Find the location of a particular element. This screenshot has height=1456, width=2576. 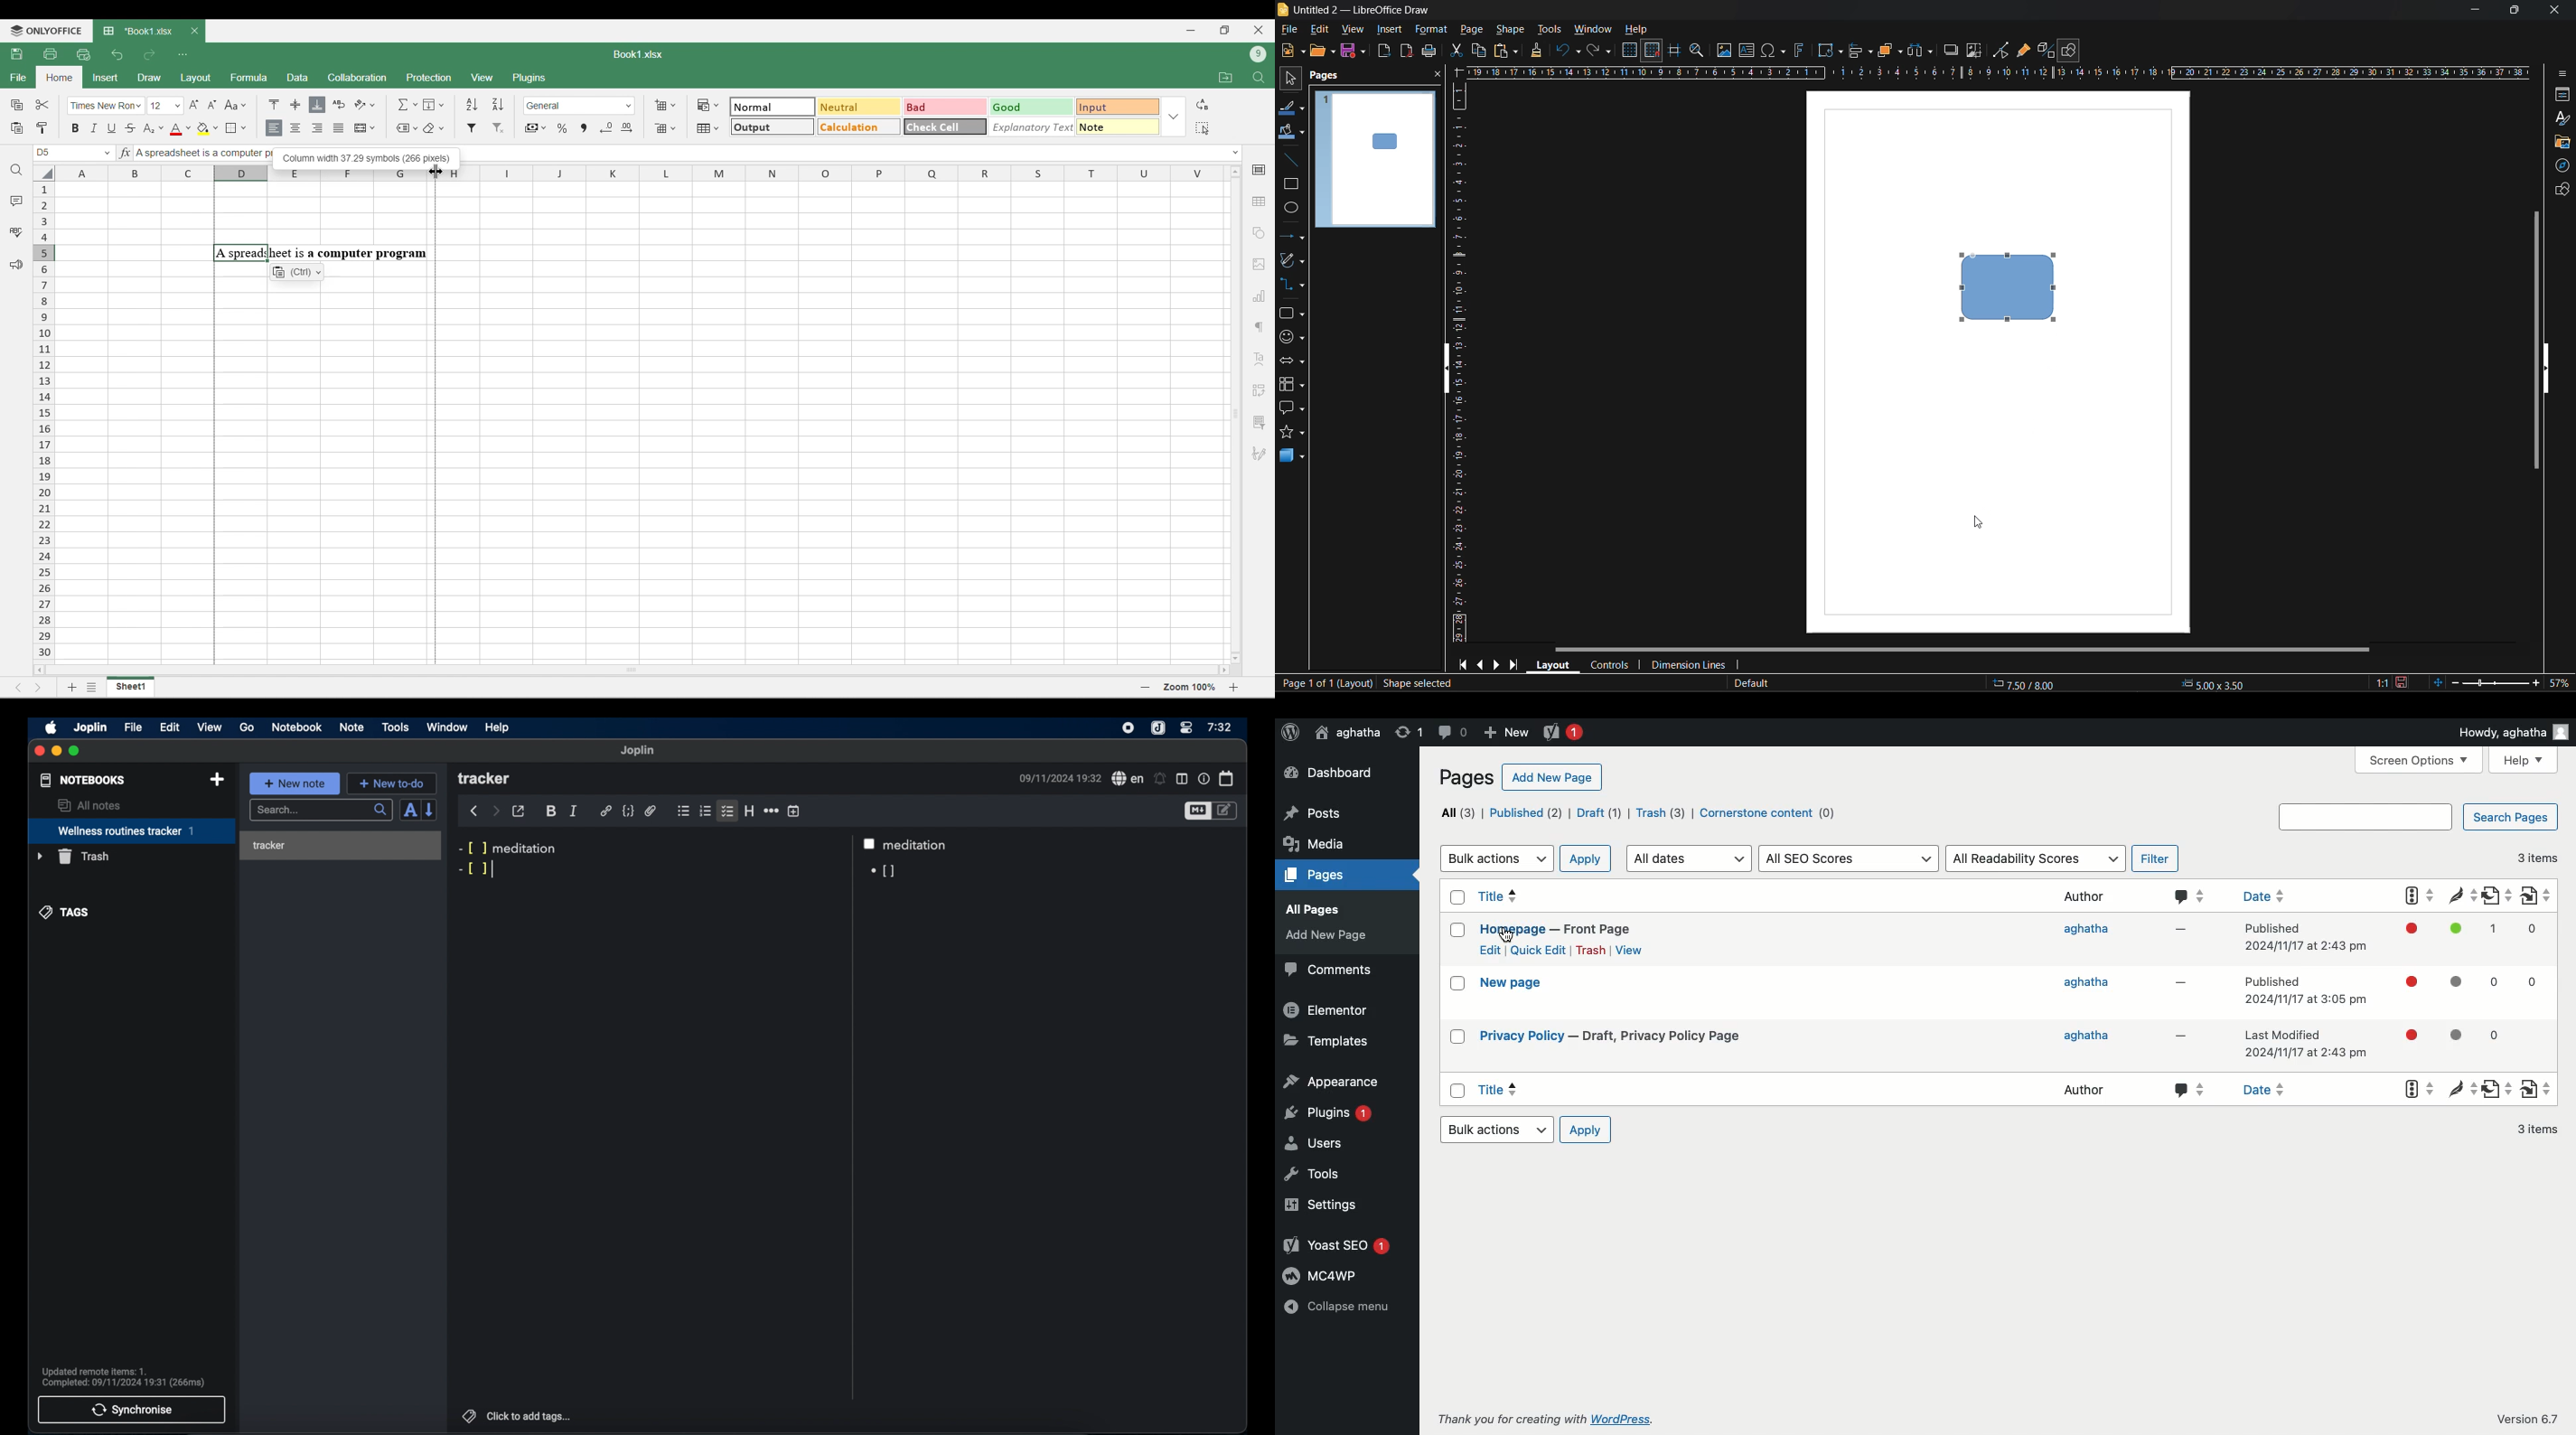

Appearance is located at coordinates (1333, 1081).